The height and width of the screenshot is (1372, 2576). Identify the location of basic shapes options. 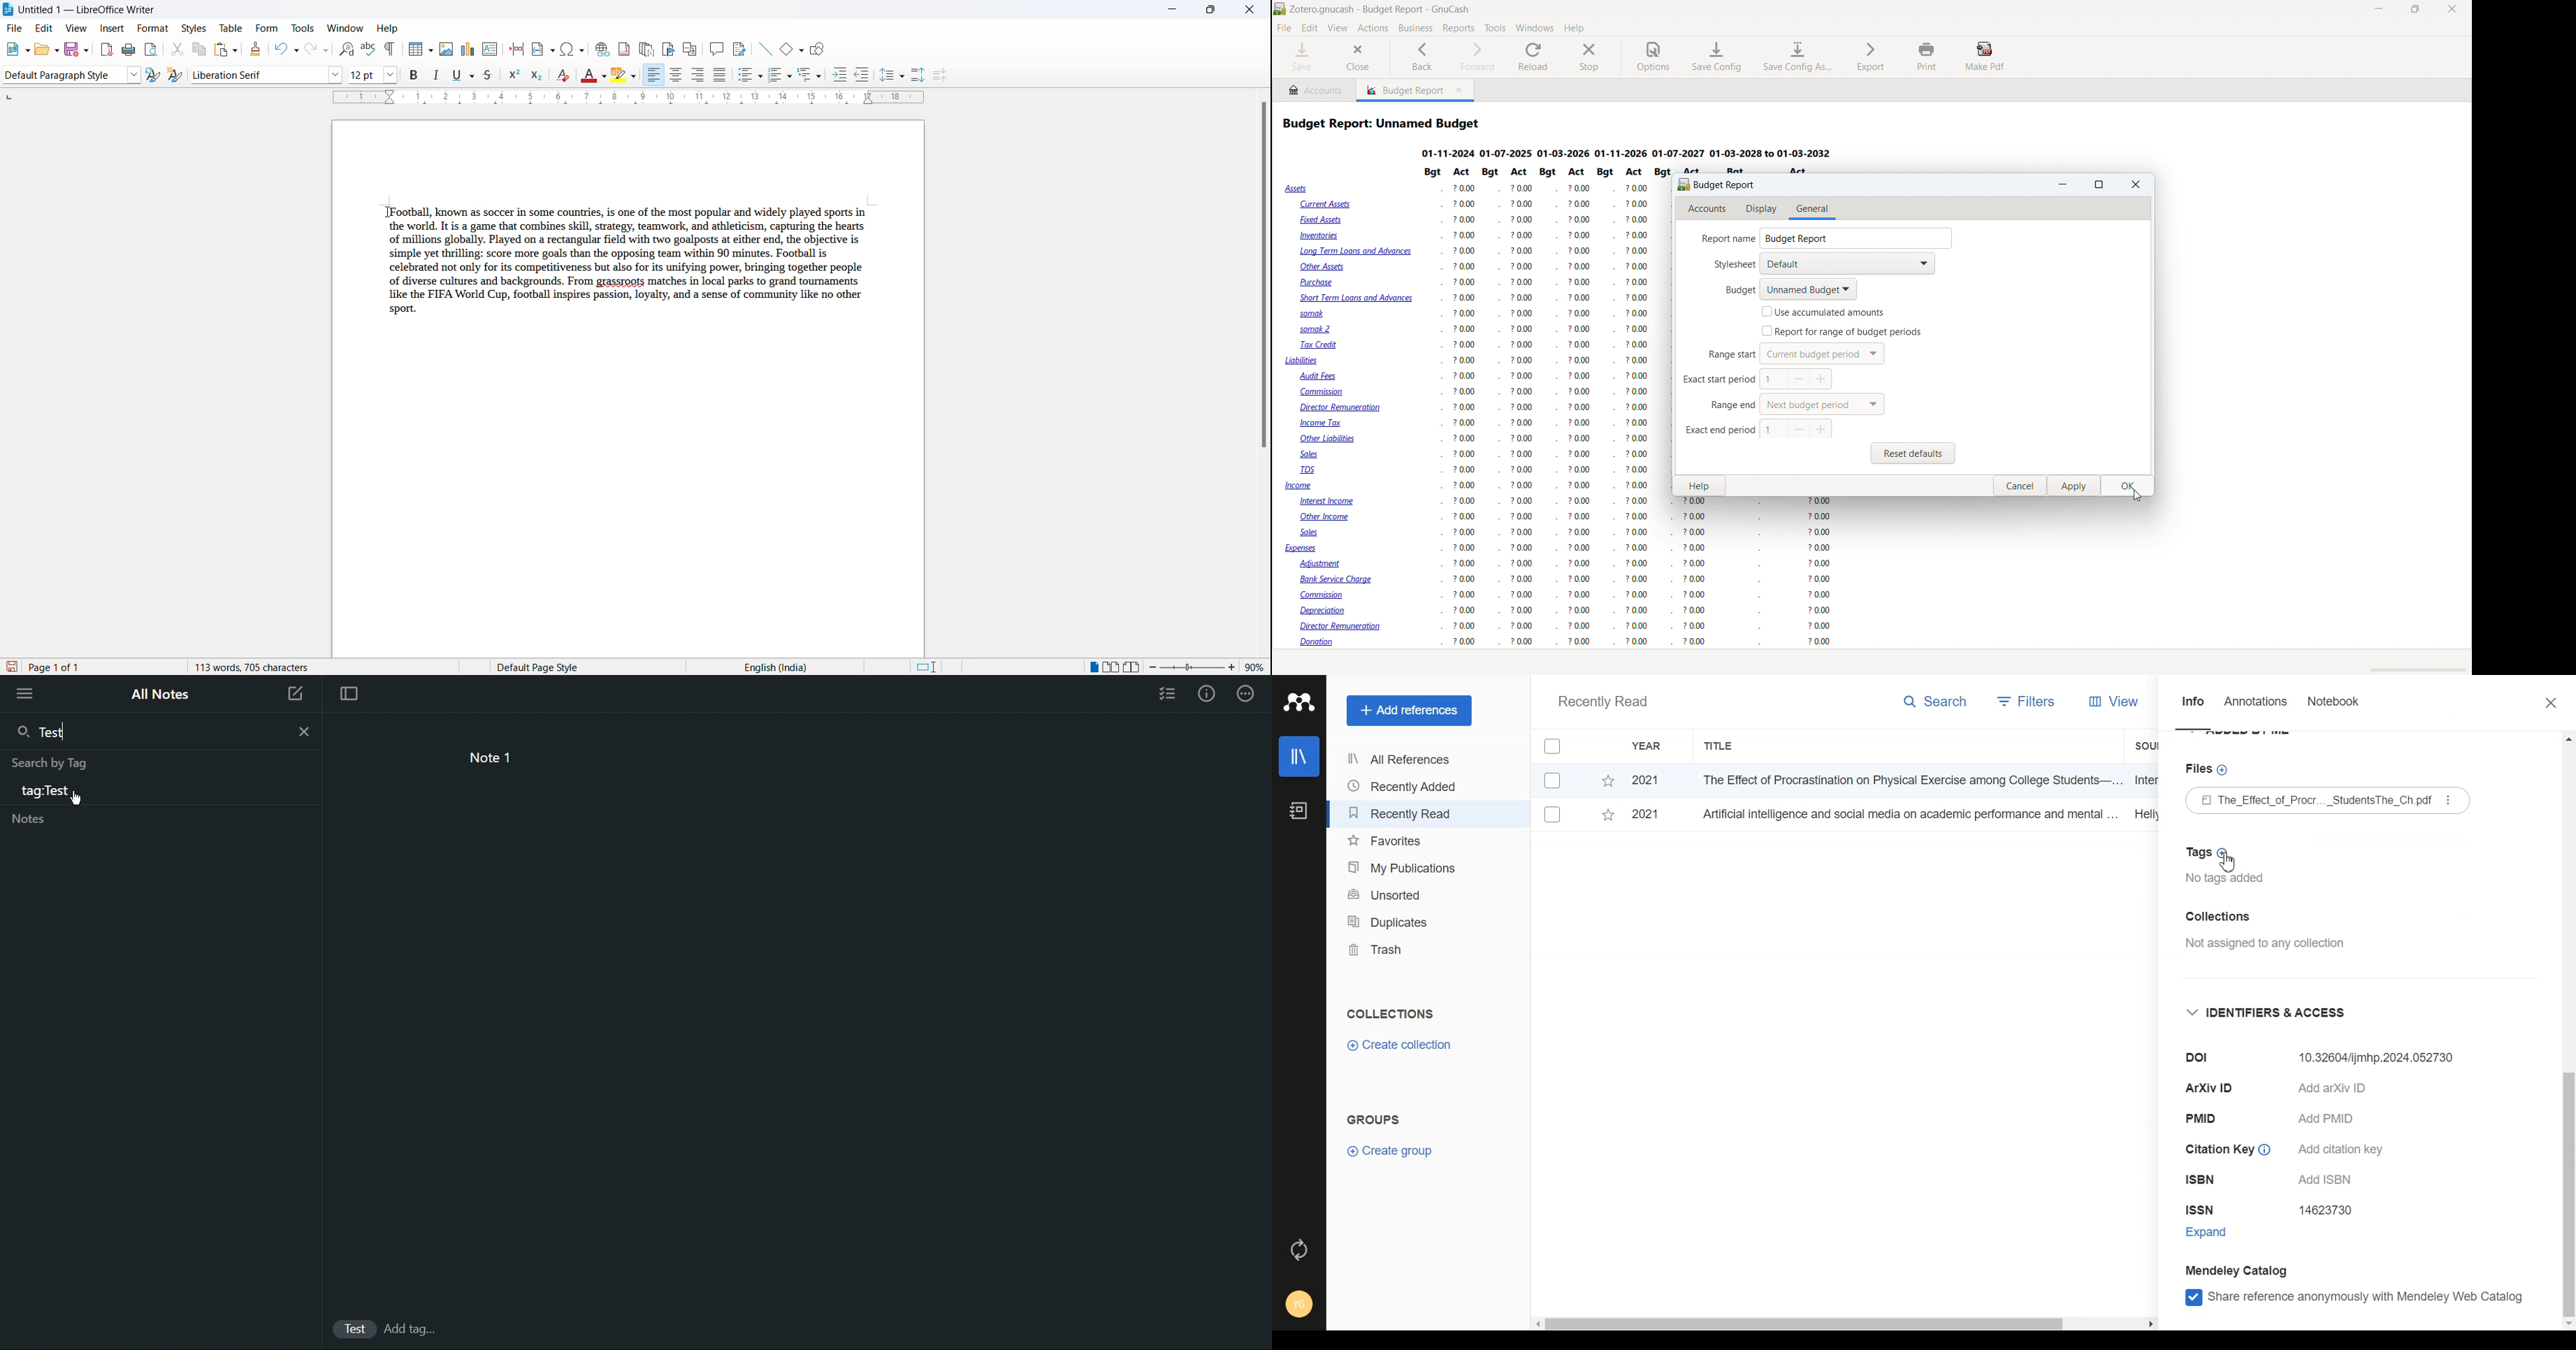
(803, 51).